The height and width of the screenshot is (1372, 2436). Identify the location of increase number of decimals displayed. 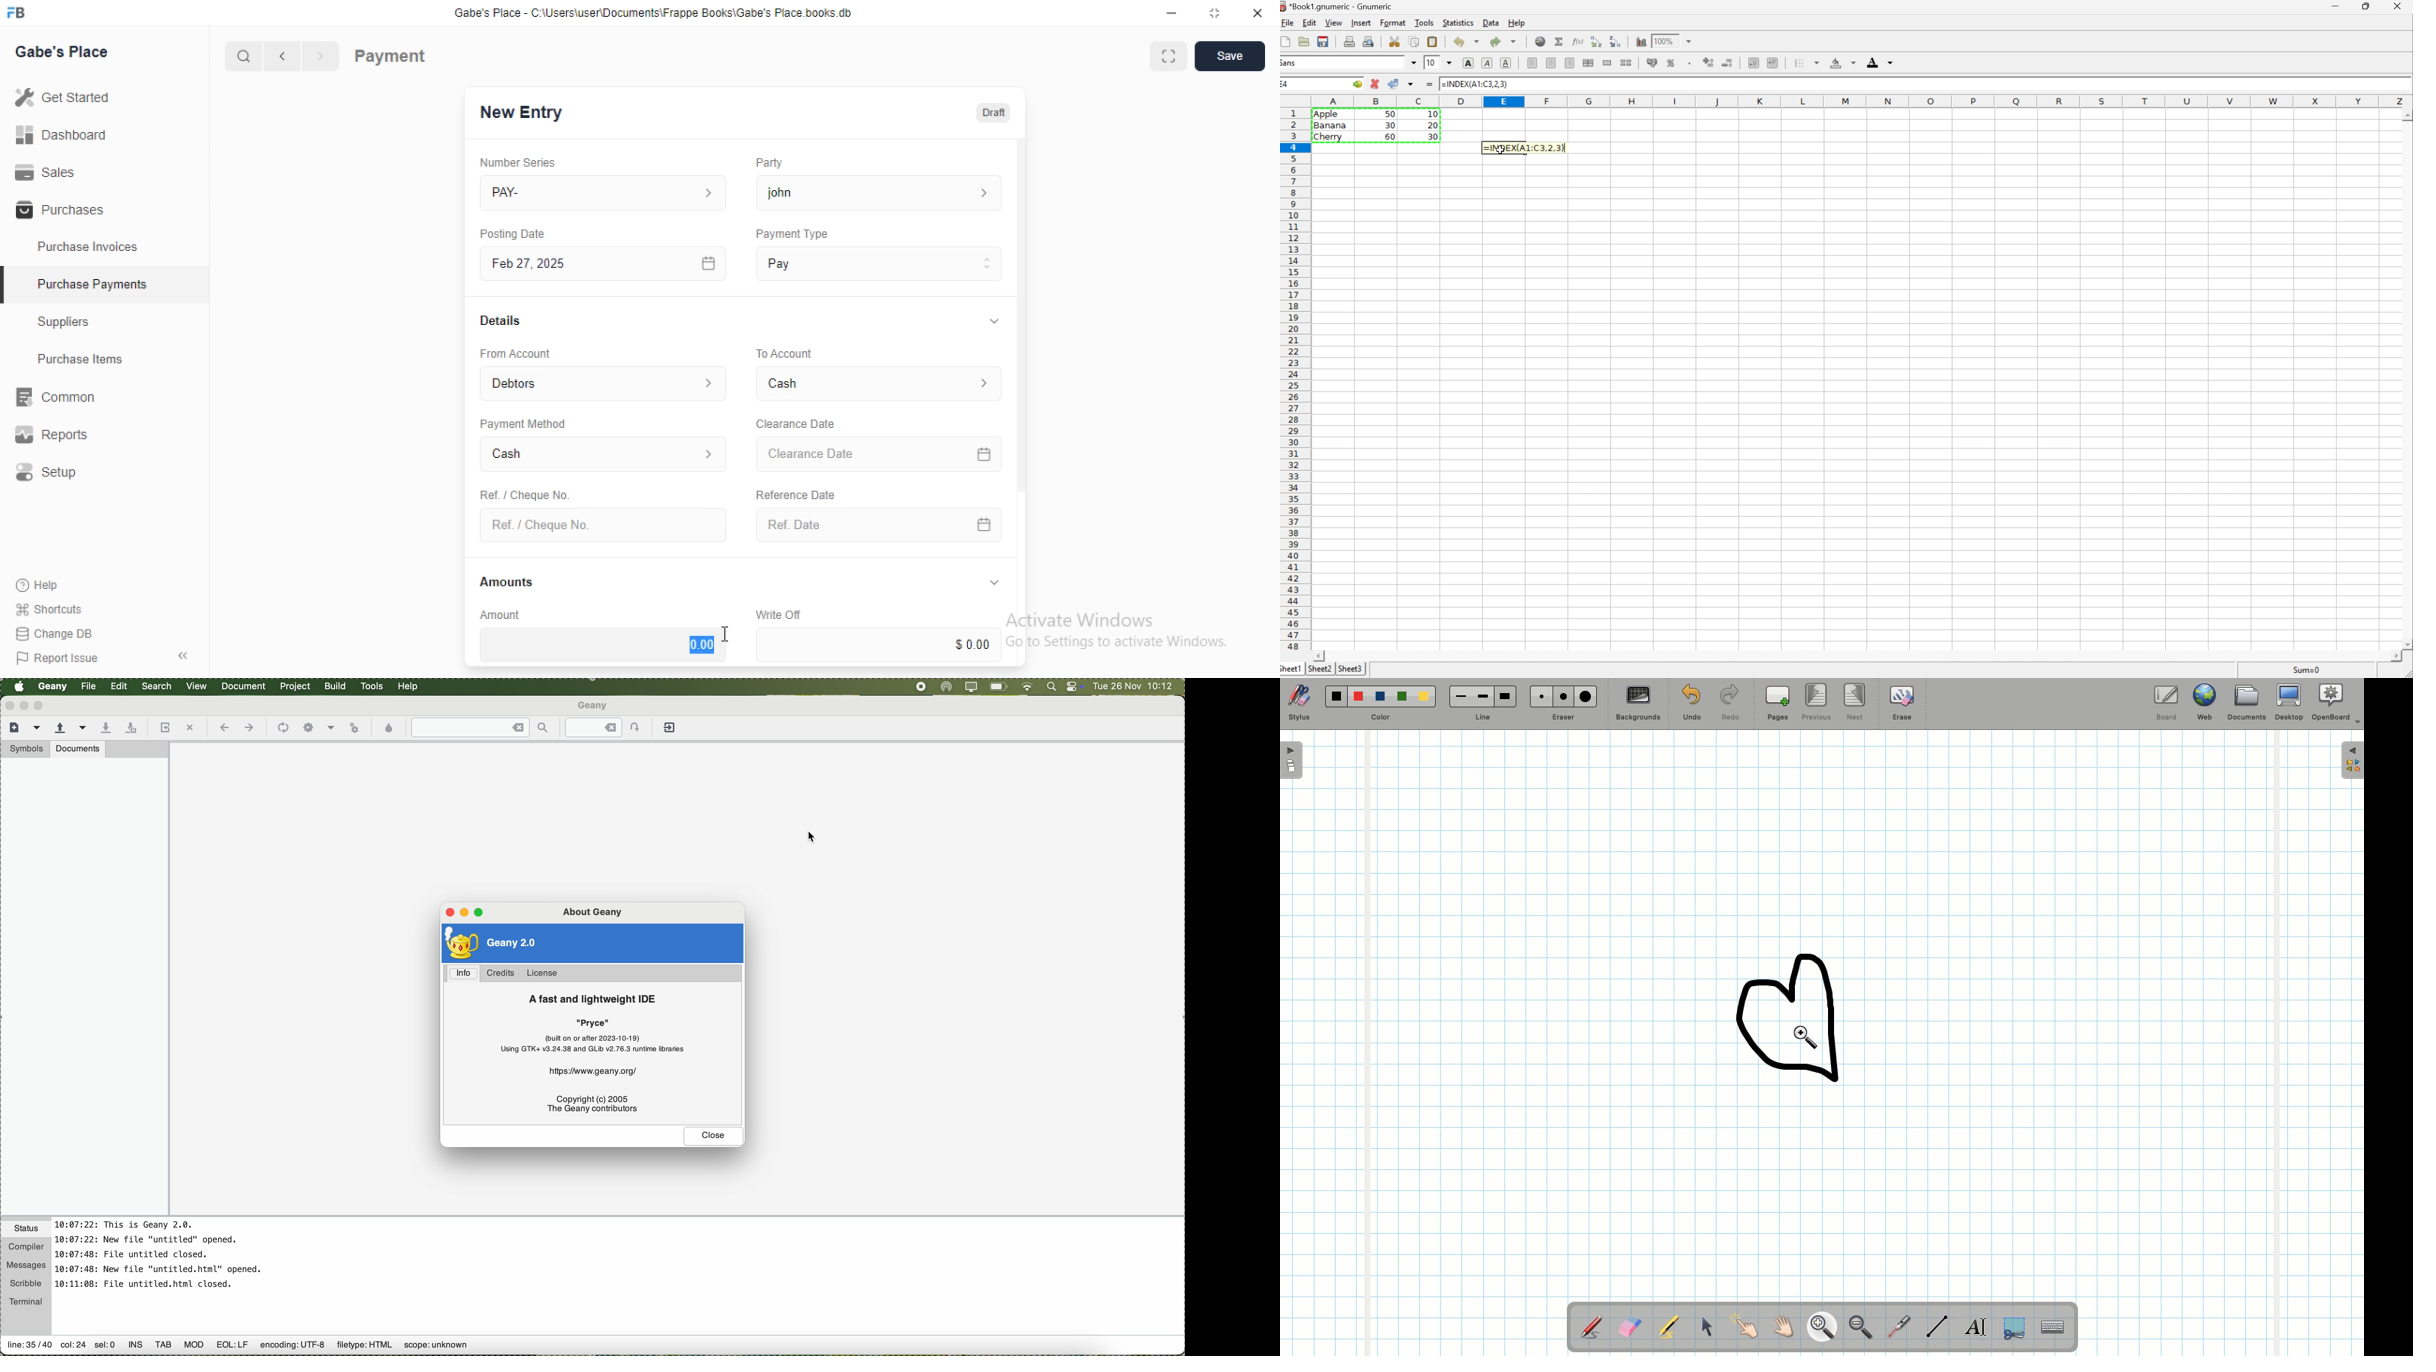
(1709, 61).